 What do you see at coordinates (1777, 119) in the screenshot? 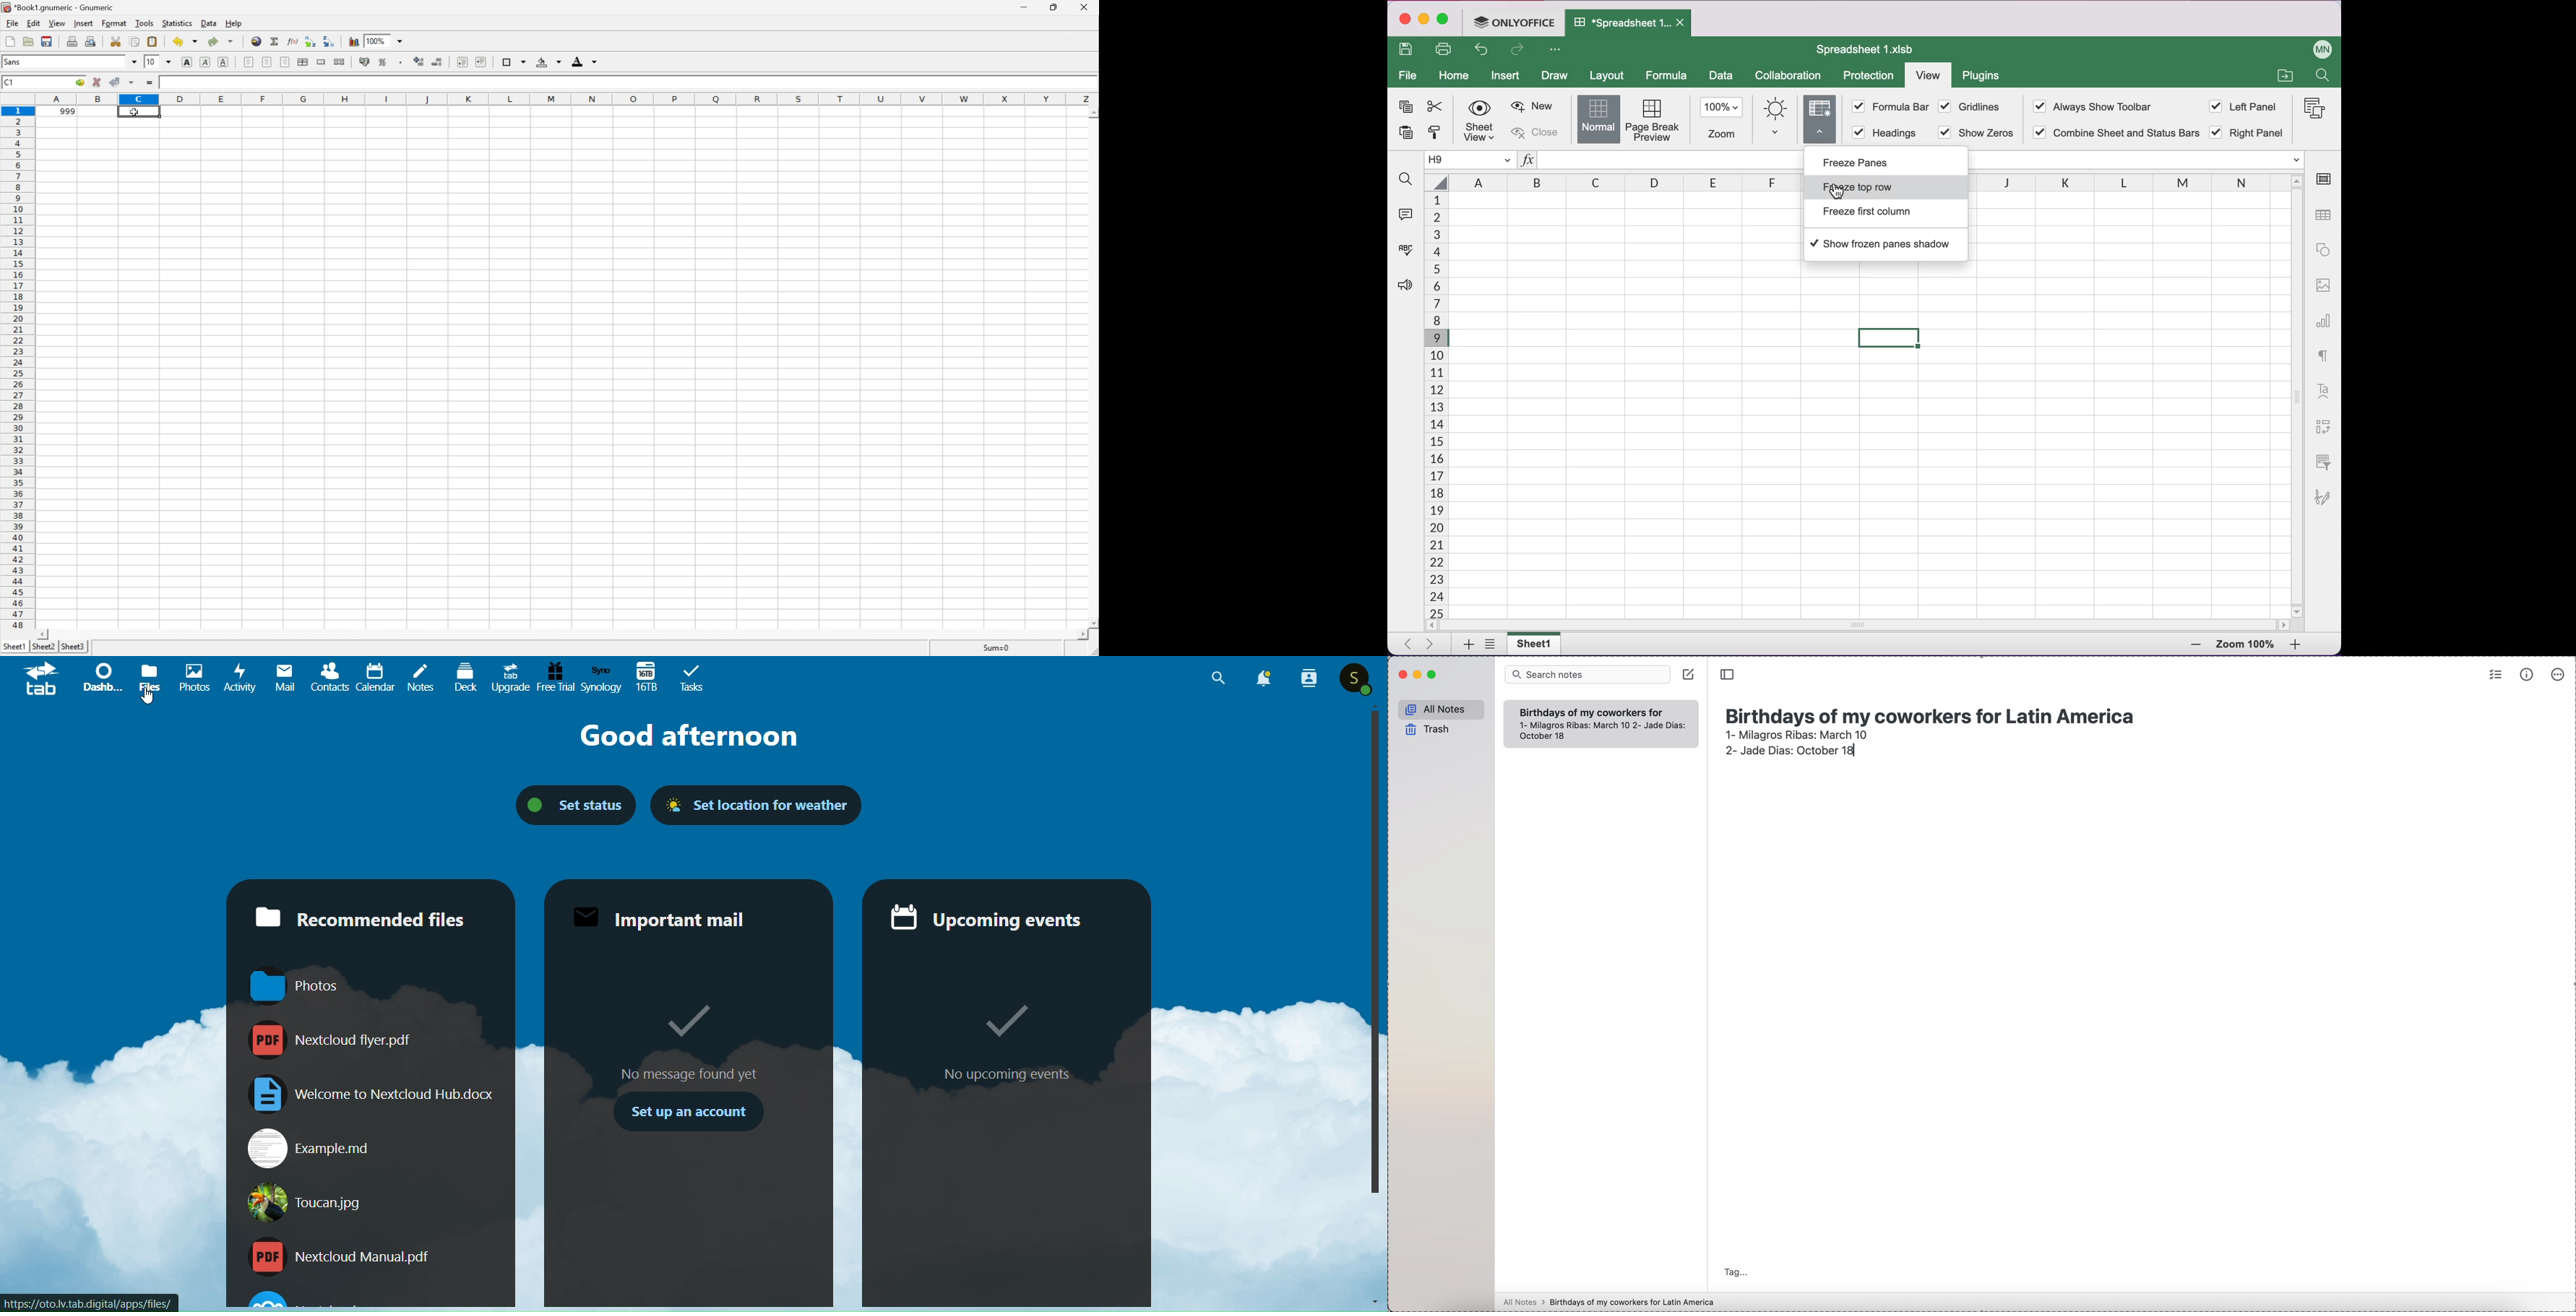
I see `interface theme` at bounding box center [1777, 119].